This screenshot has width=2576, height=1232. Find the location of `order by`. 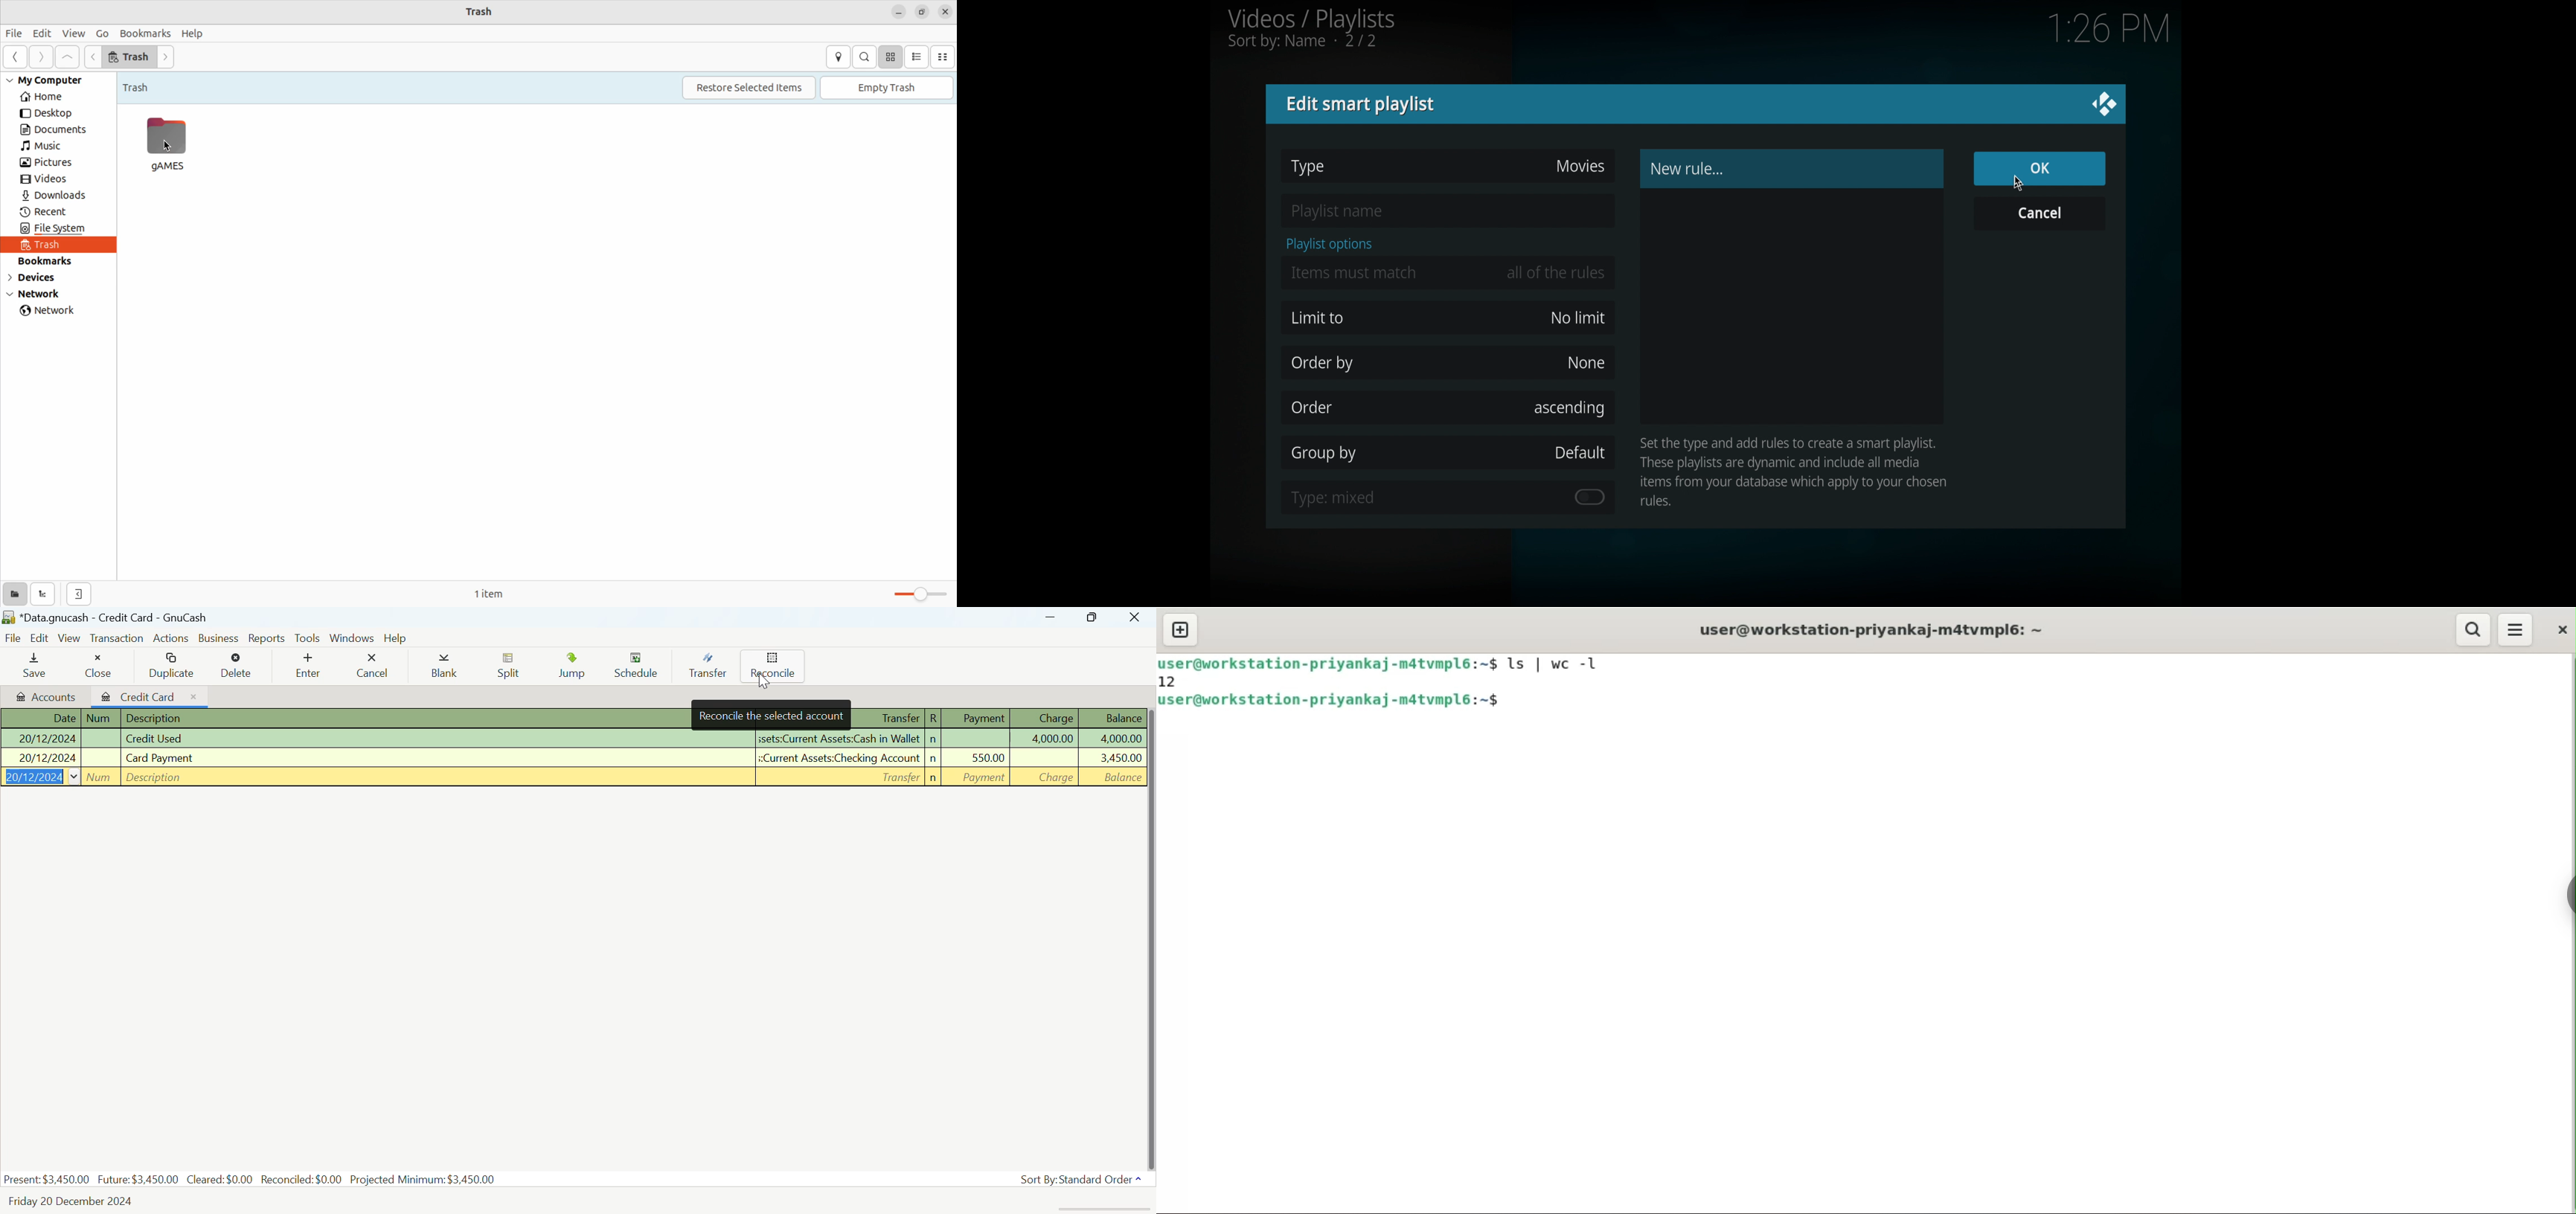

order by is located at coordinates (1322, 364).